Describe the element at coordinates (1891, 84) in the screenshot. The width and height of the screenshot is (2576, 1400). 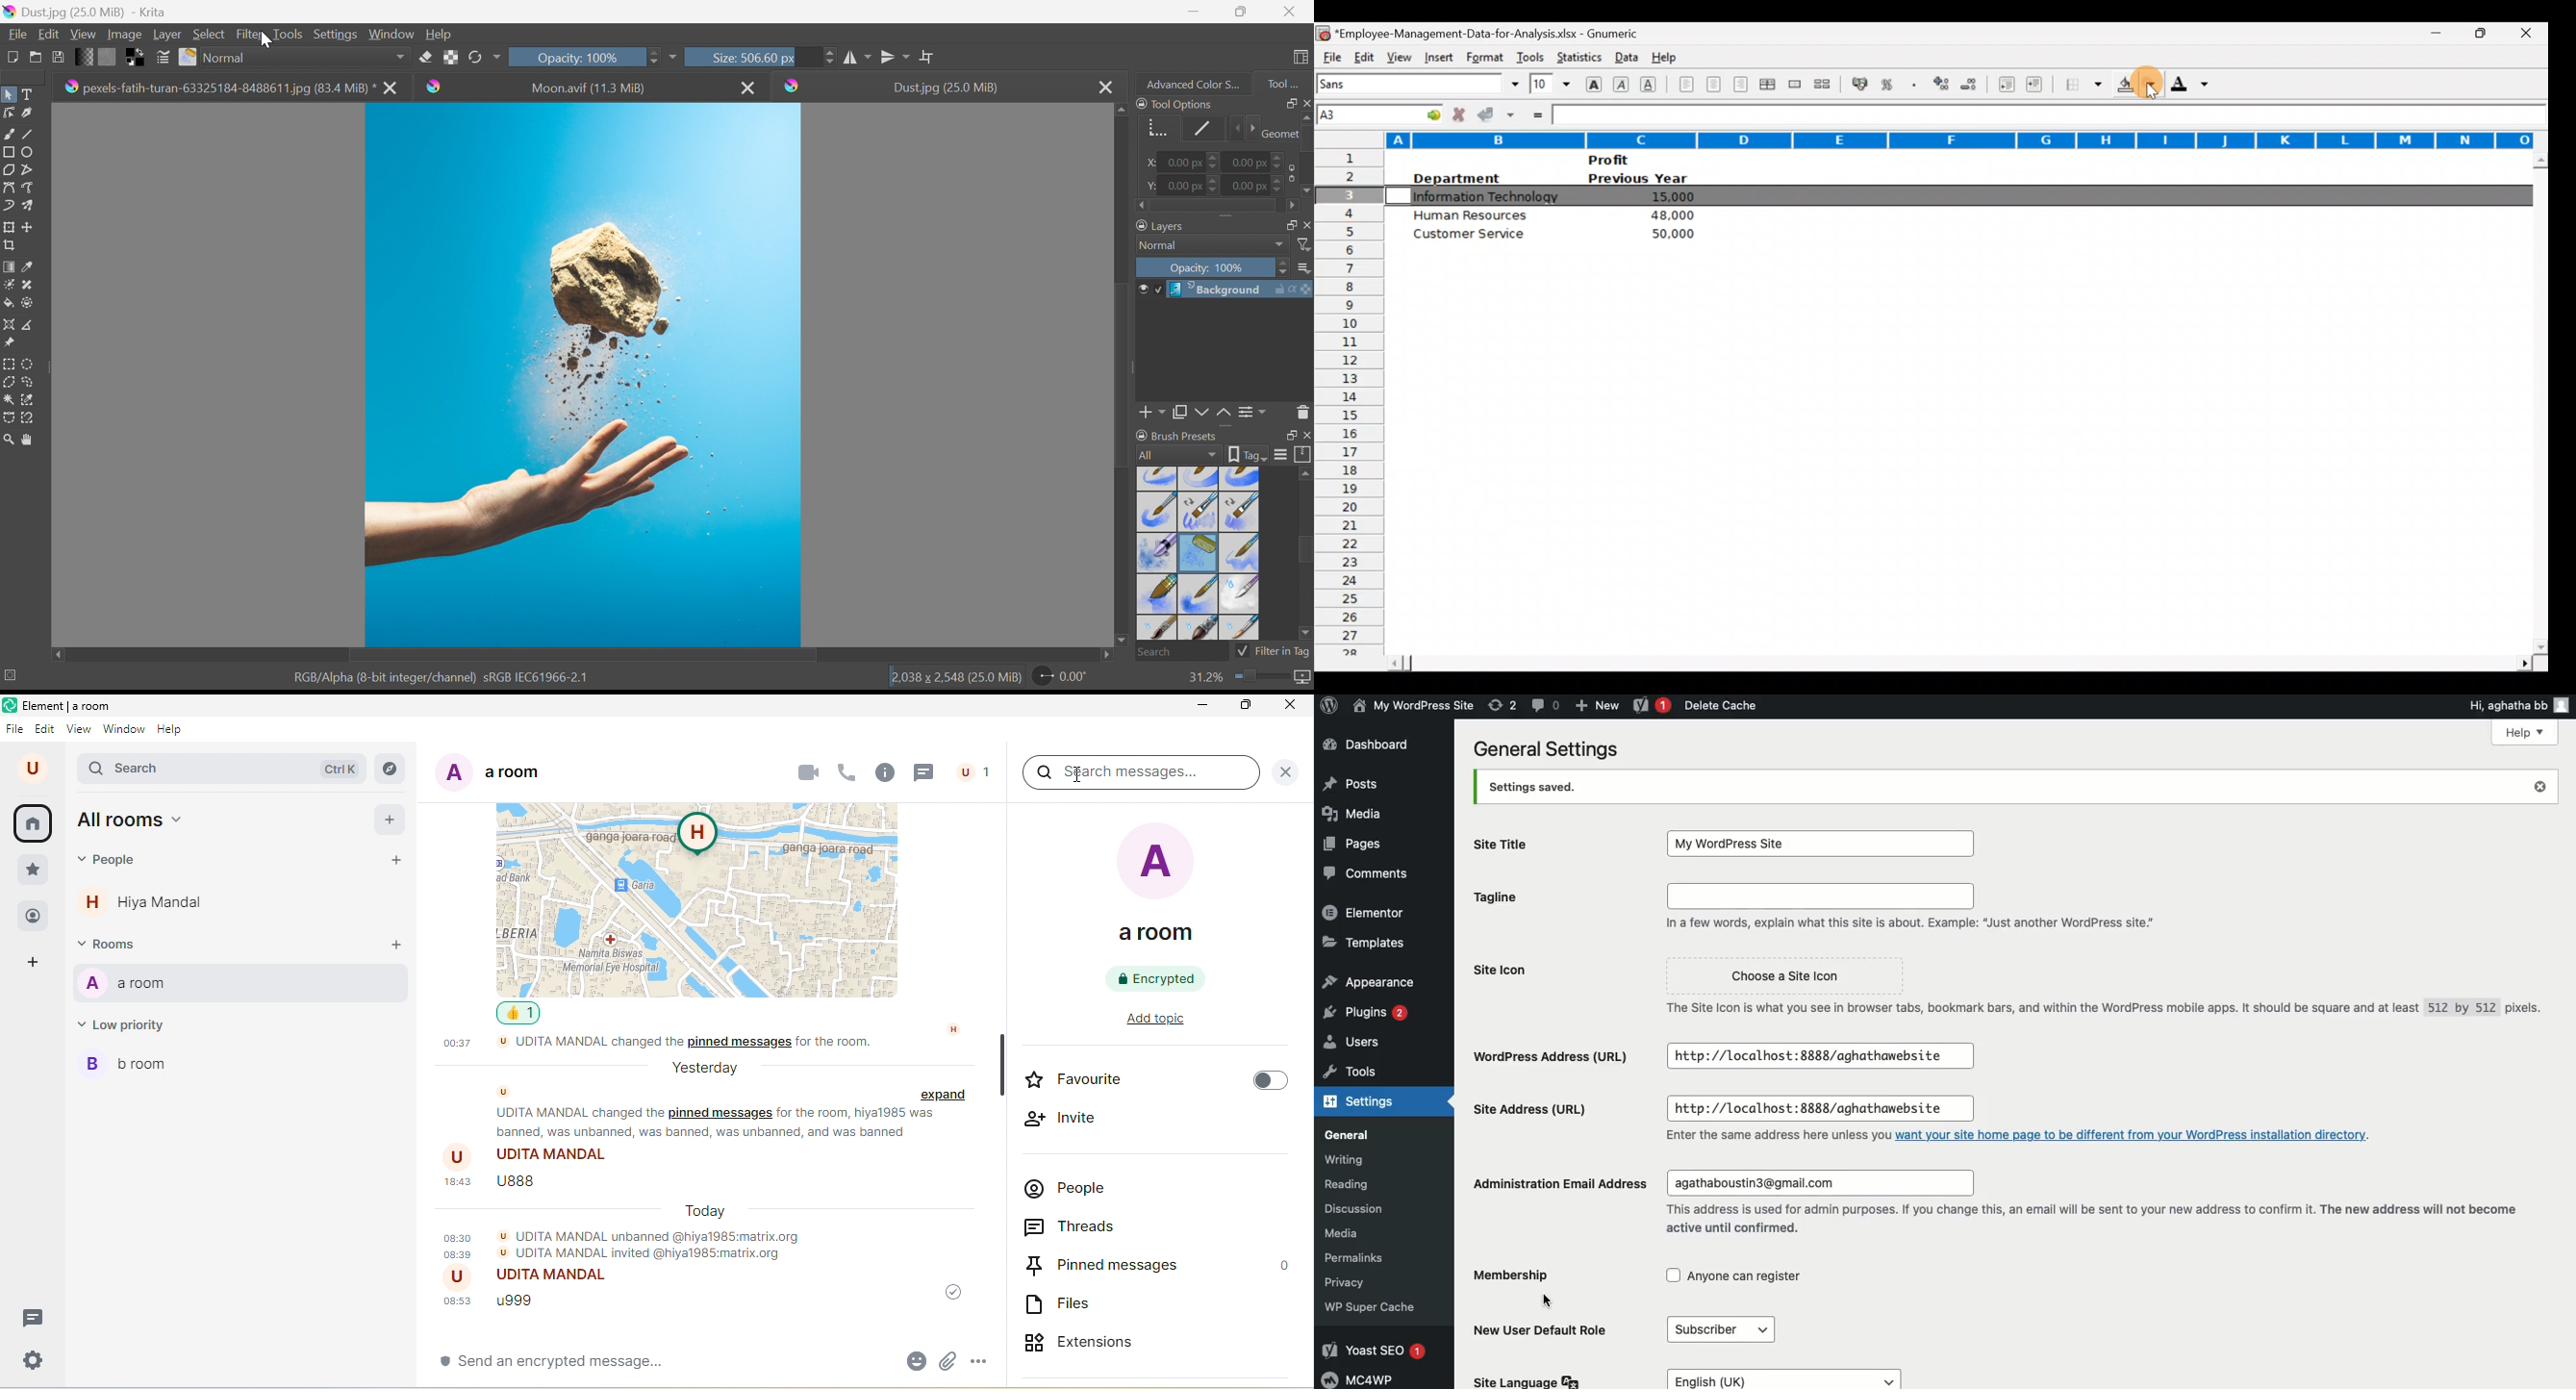
I see `Format selection as percentage` at that location.